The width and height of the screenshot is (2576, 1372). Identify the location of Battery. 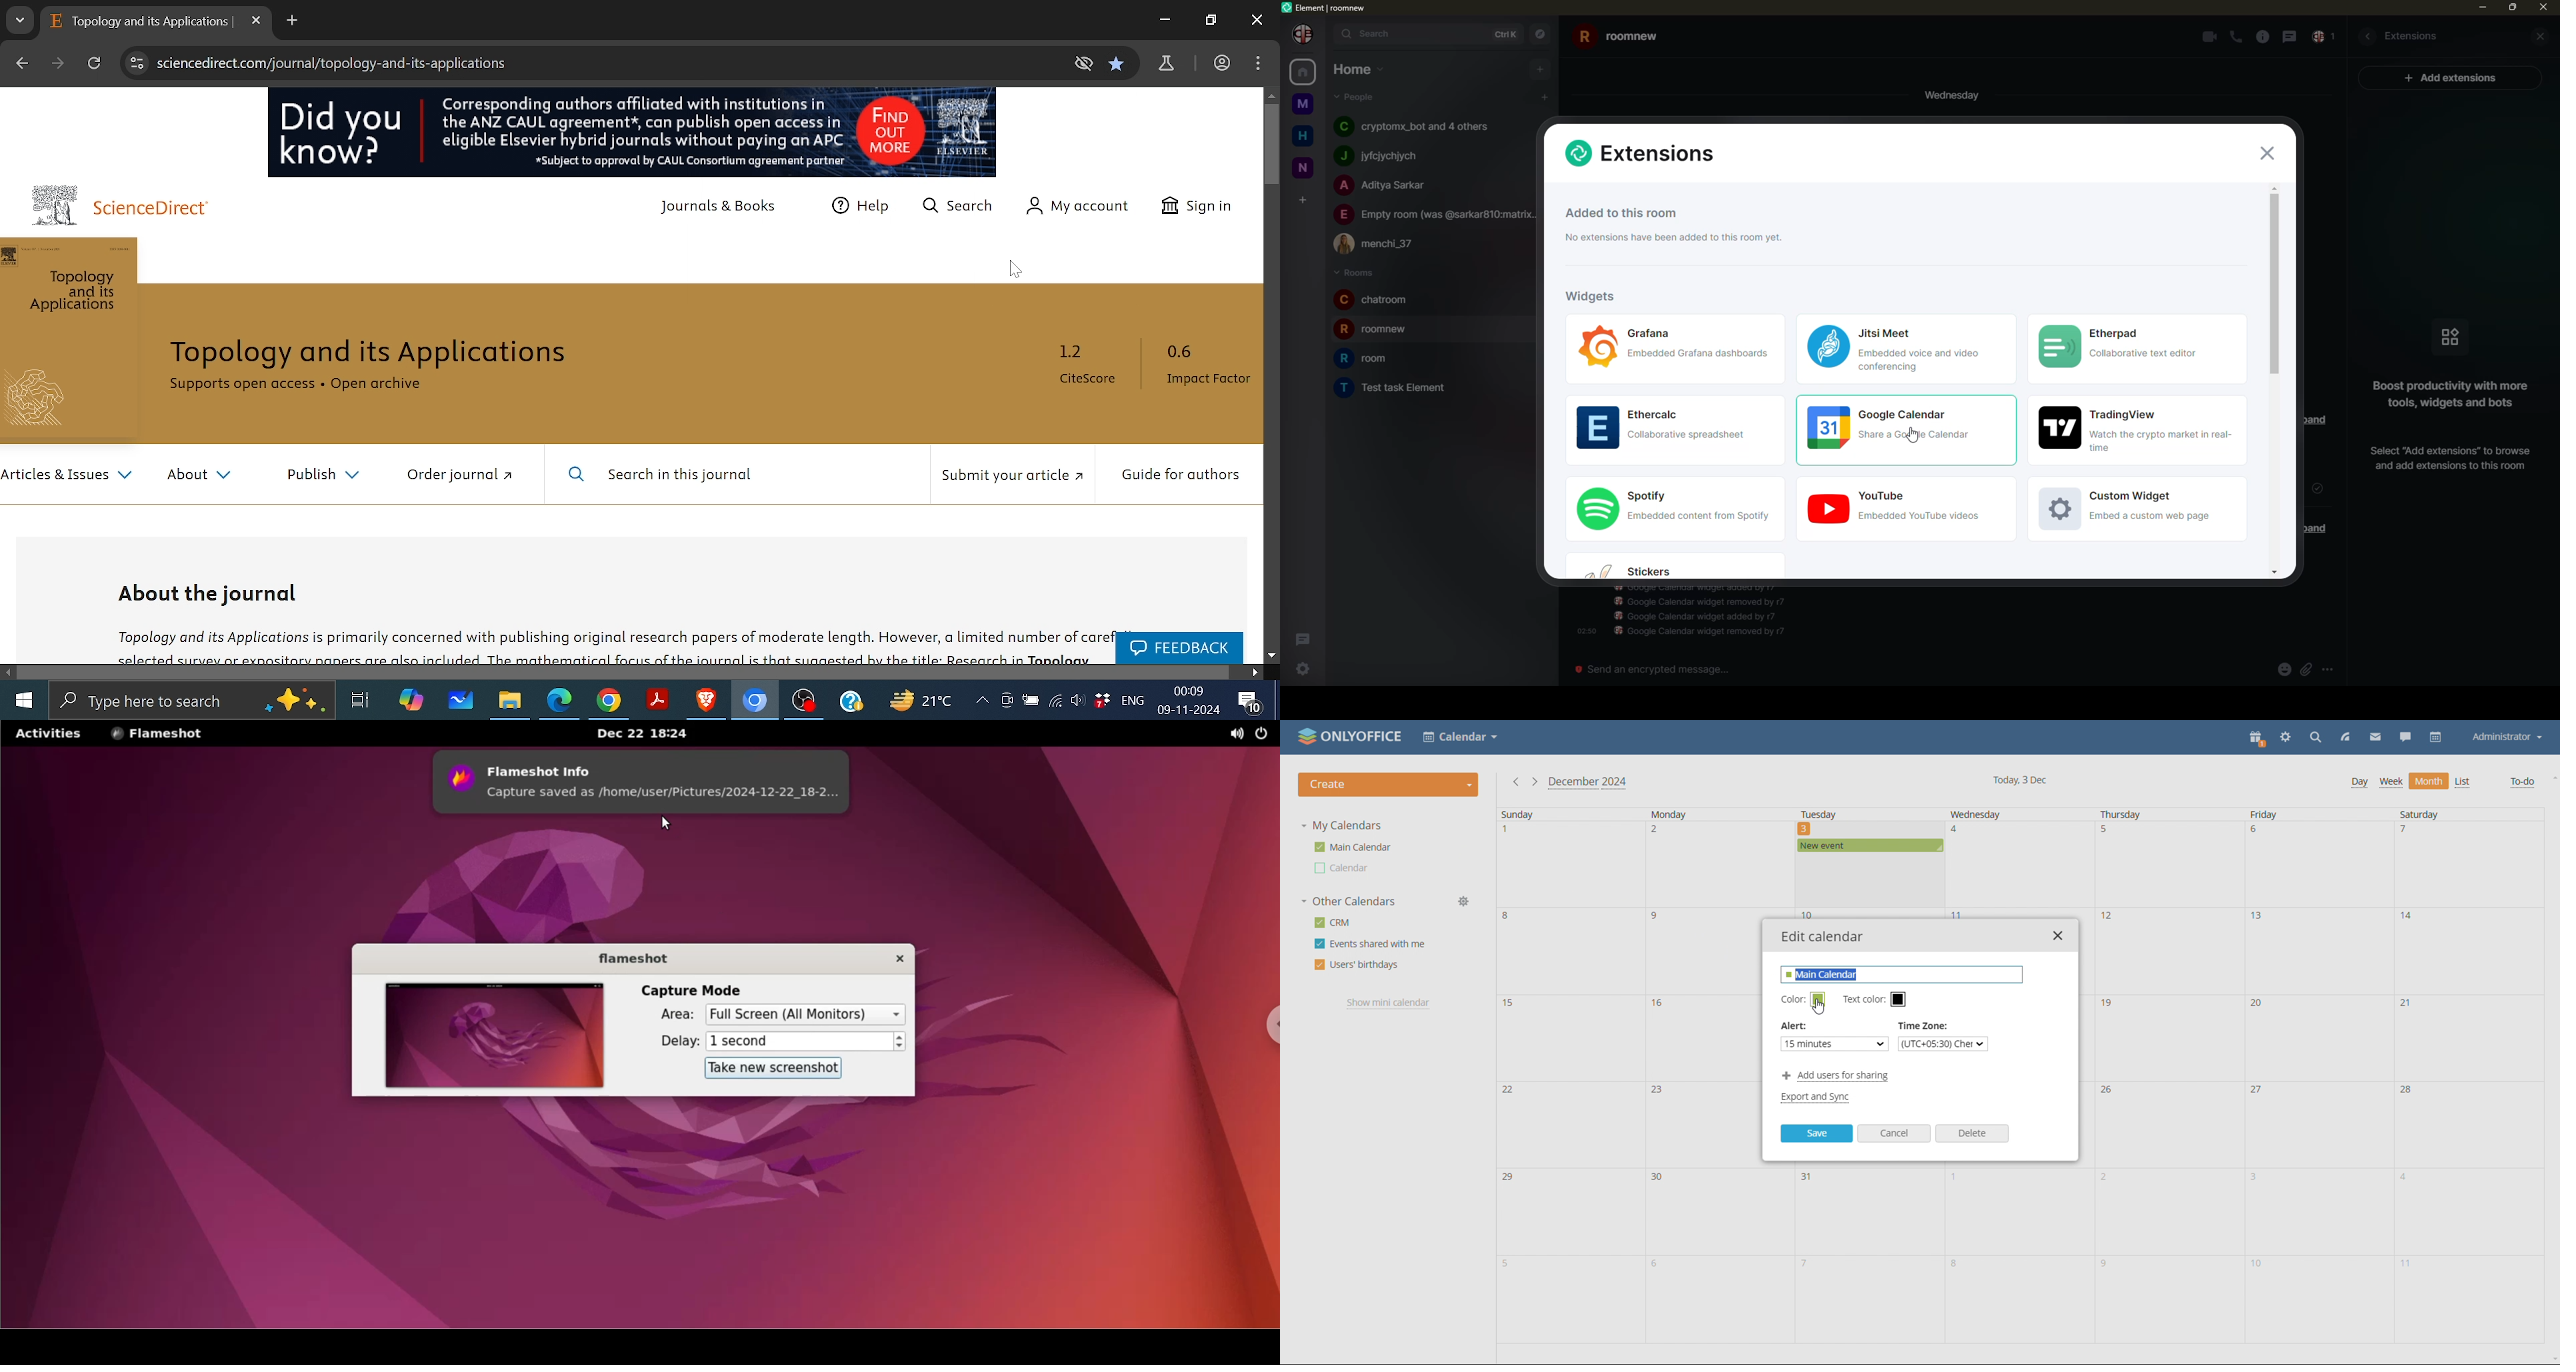
(1030, 701).